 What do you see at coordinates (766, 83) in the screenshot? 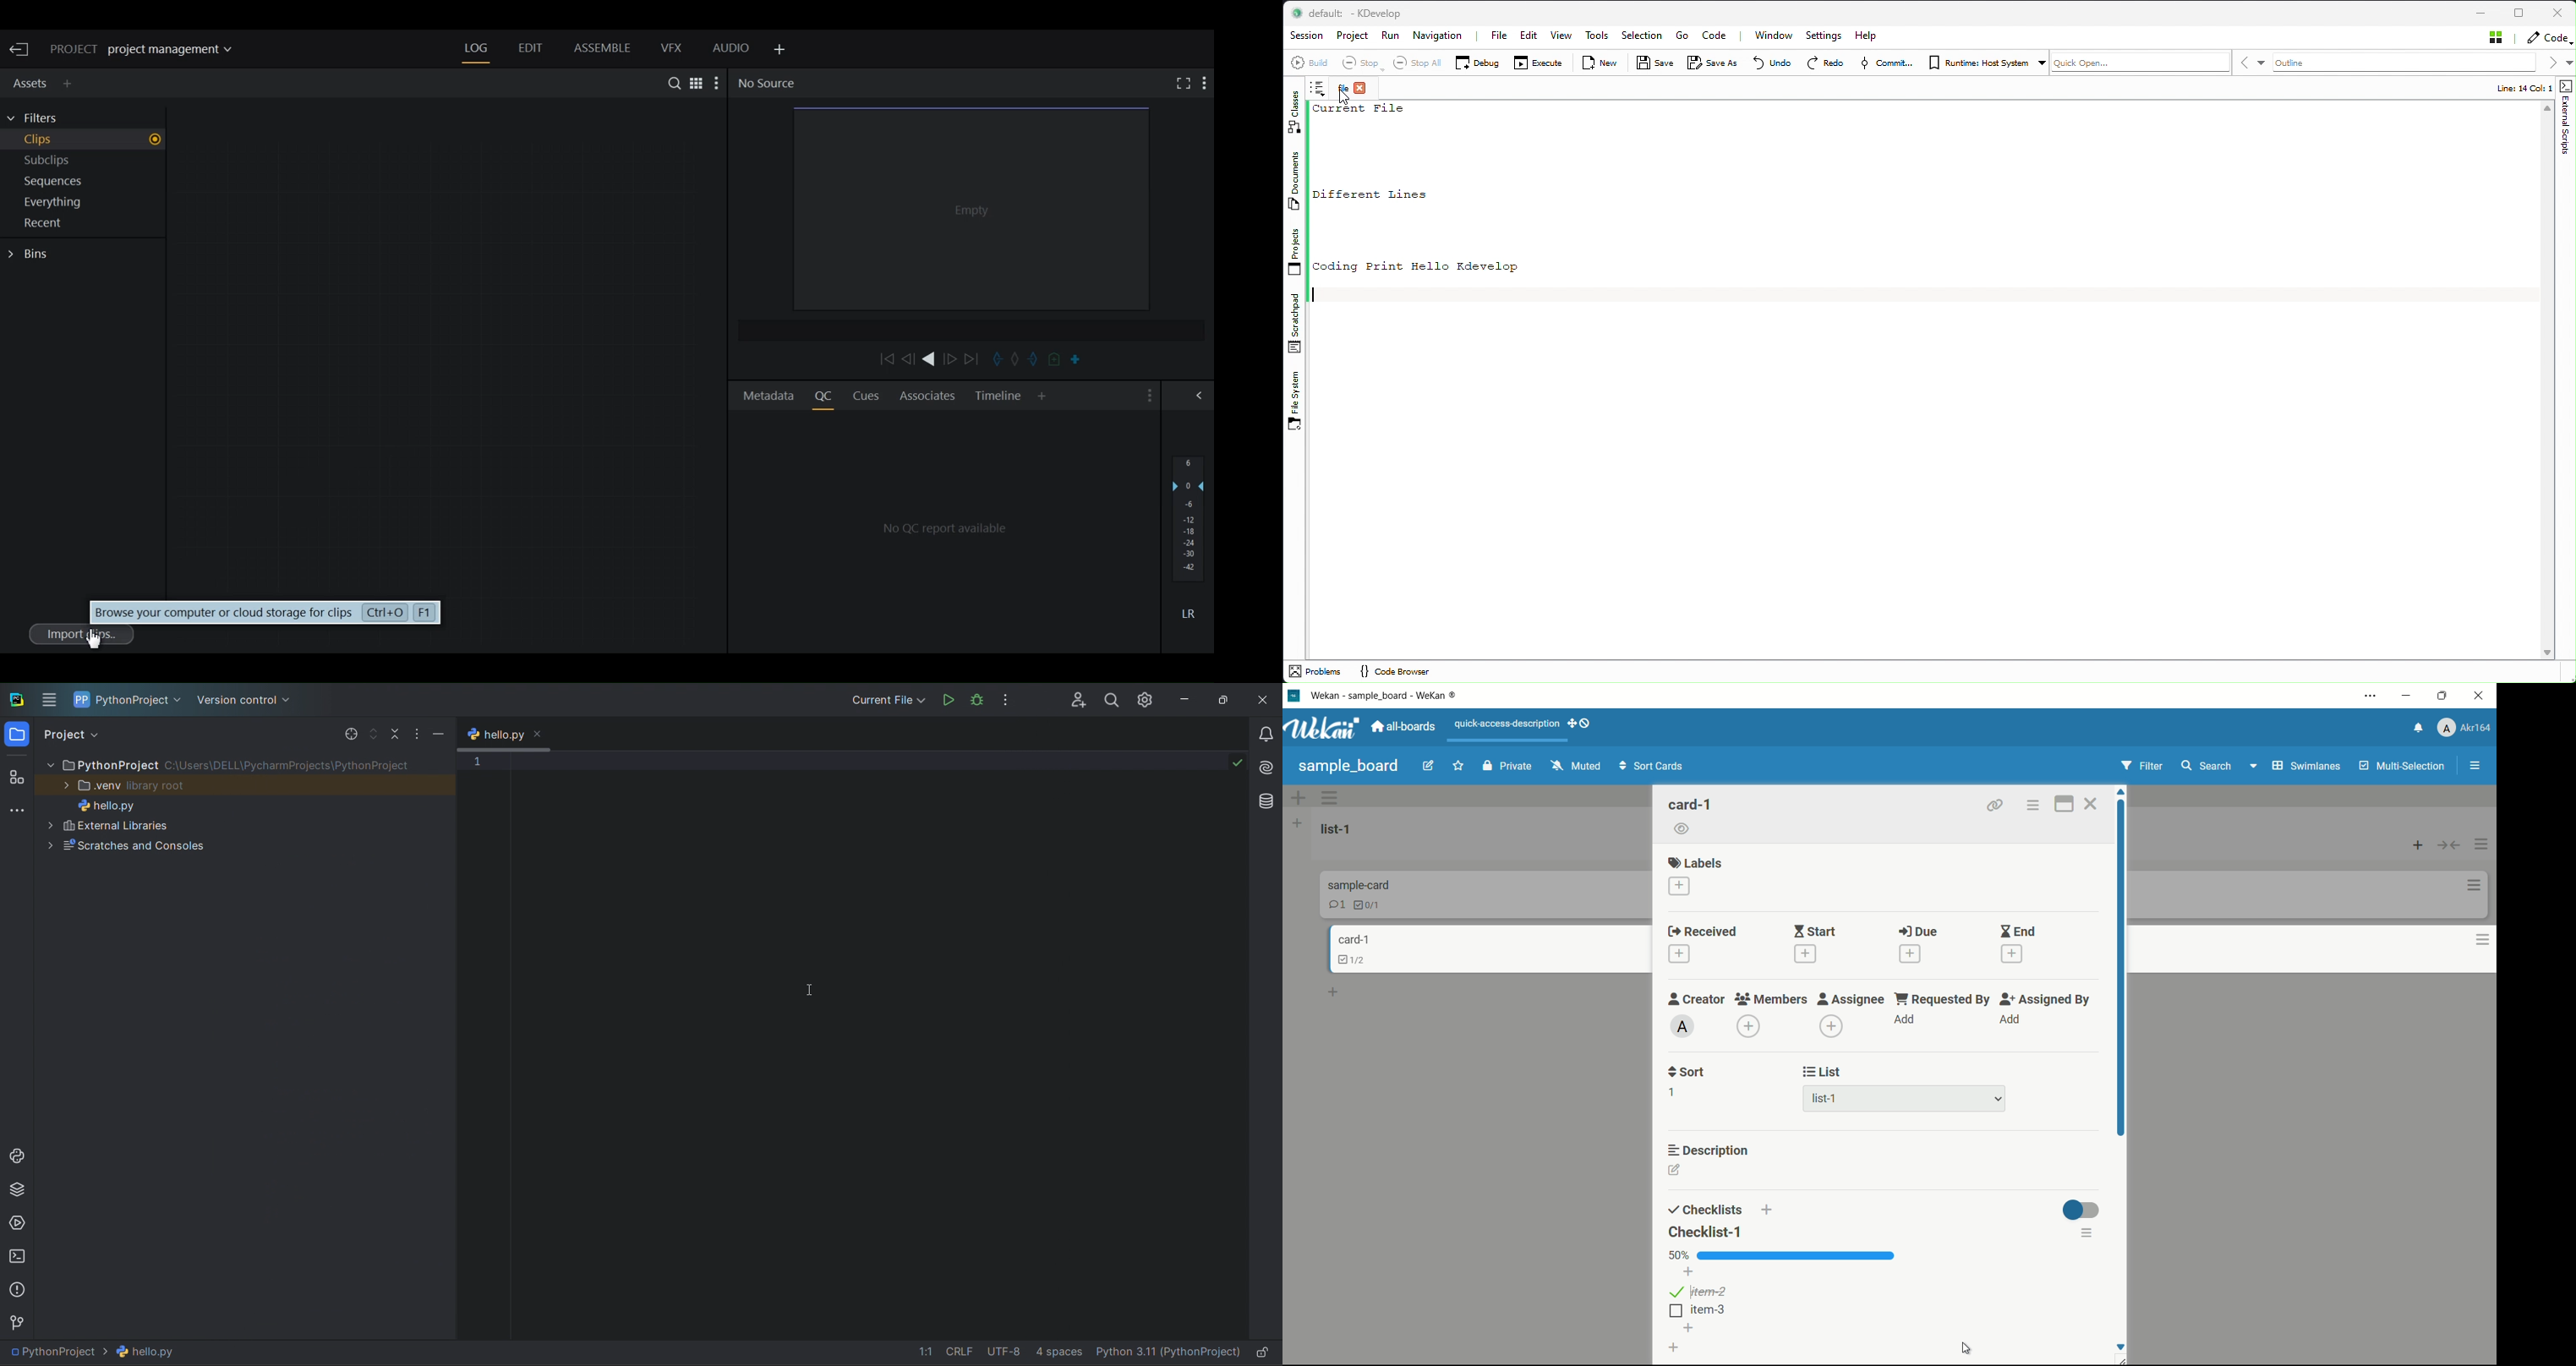
I see `No Source` at bounding box center [766, 83].